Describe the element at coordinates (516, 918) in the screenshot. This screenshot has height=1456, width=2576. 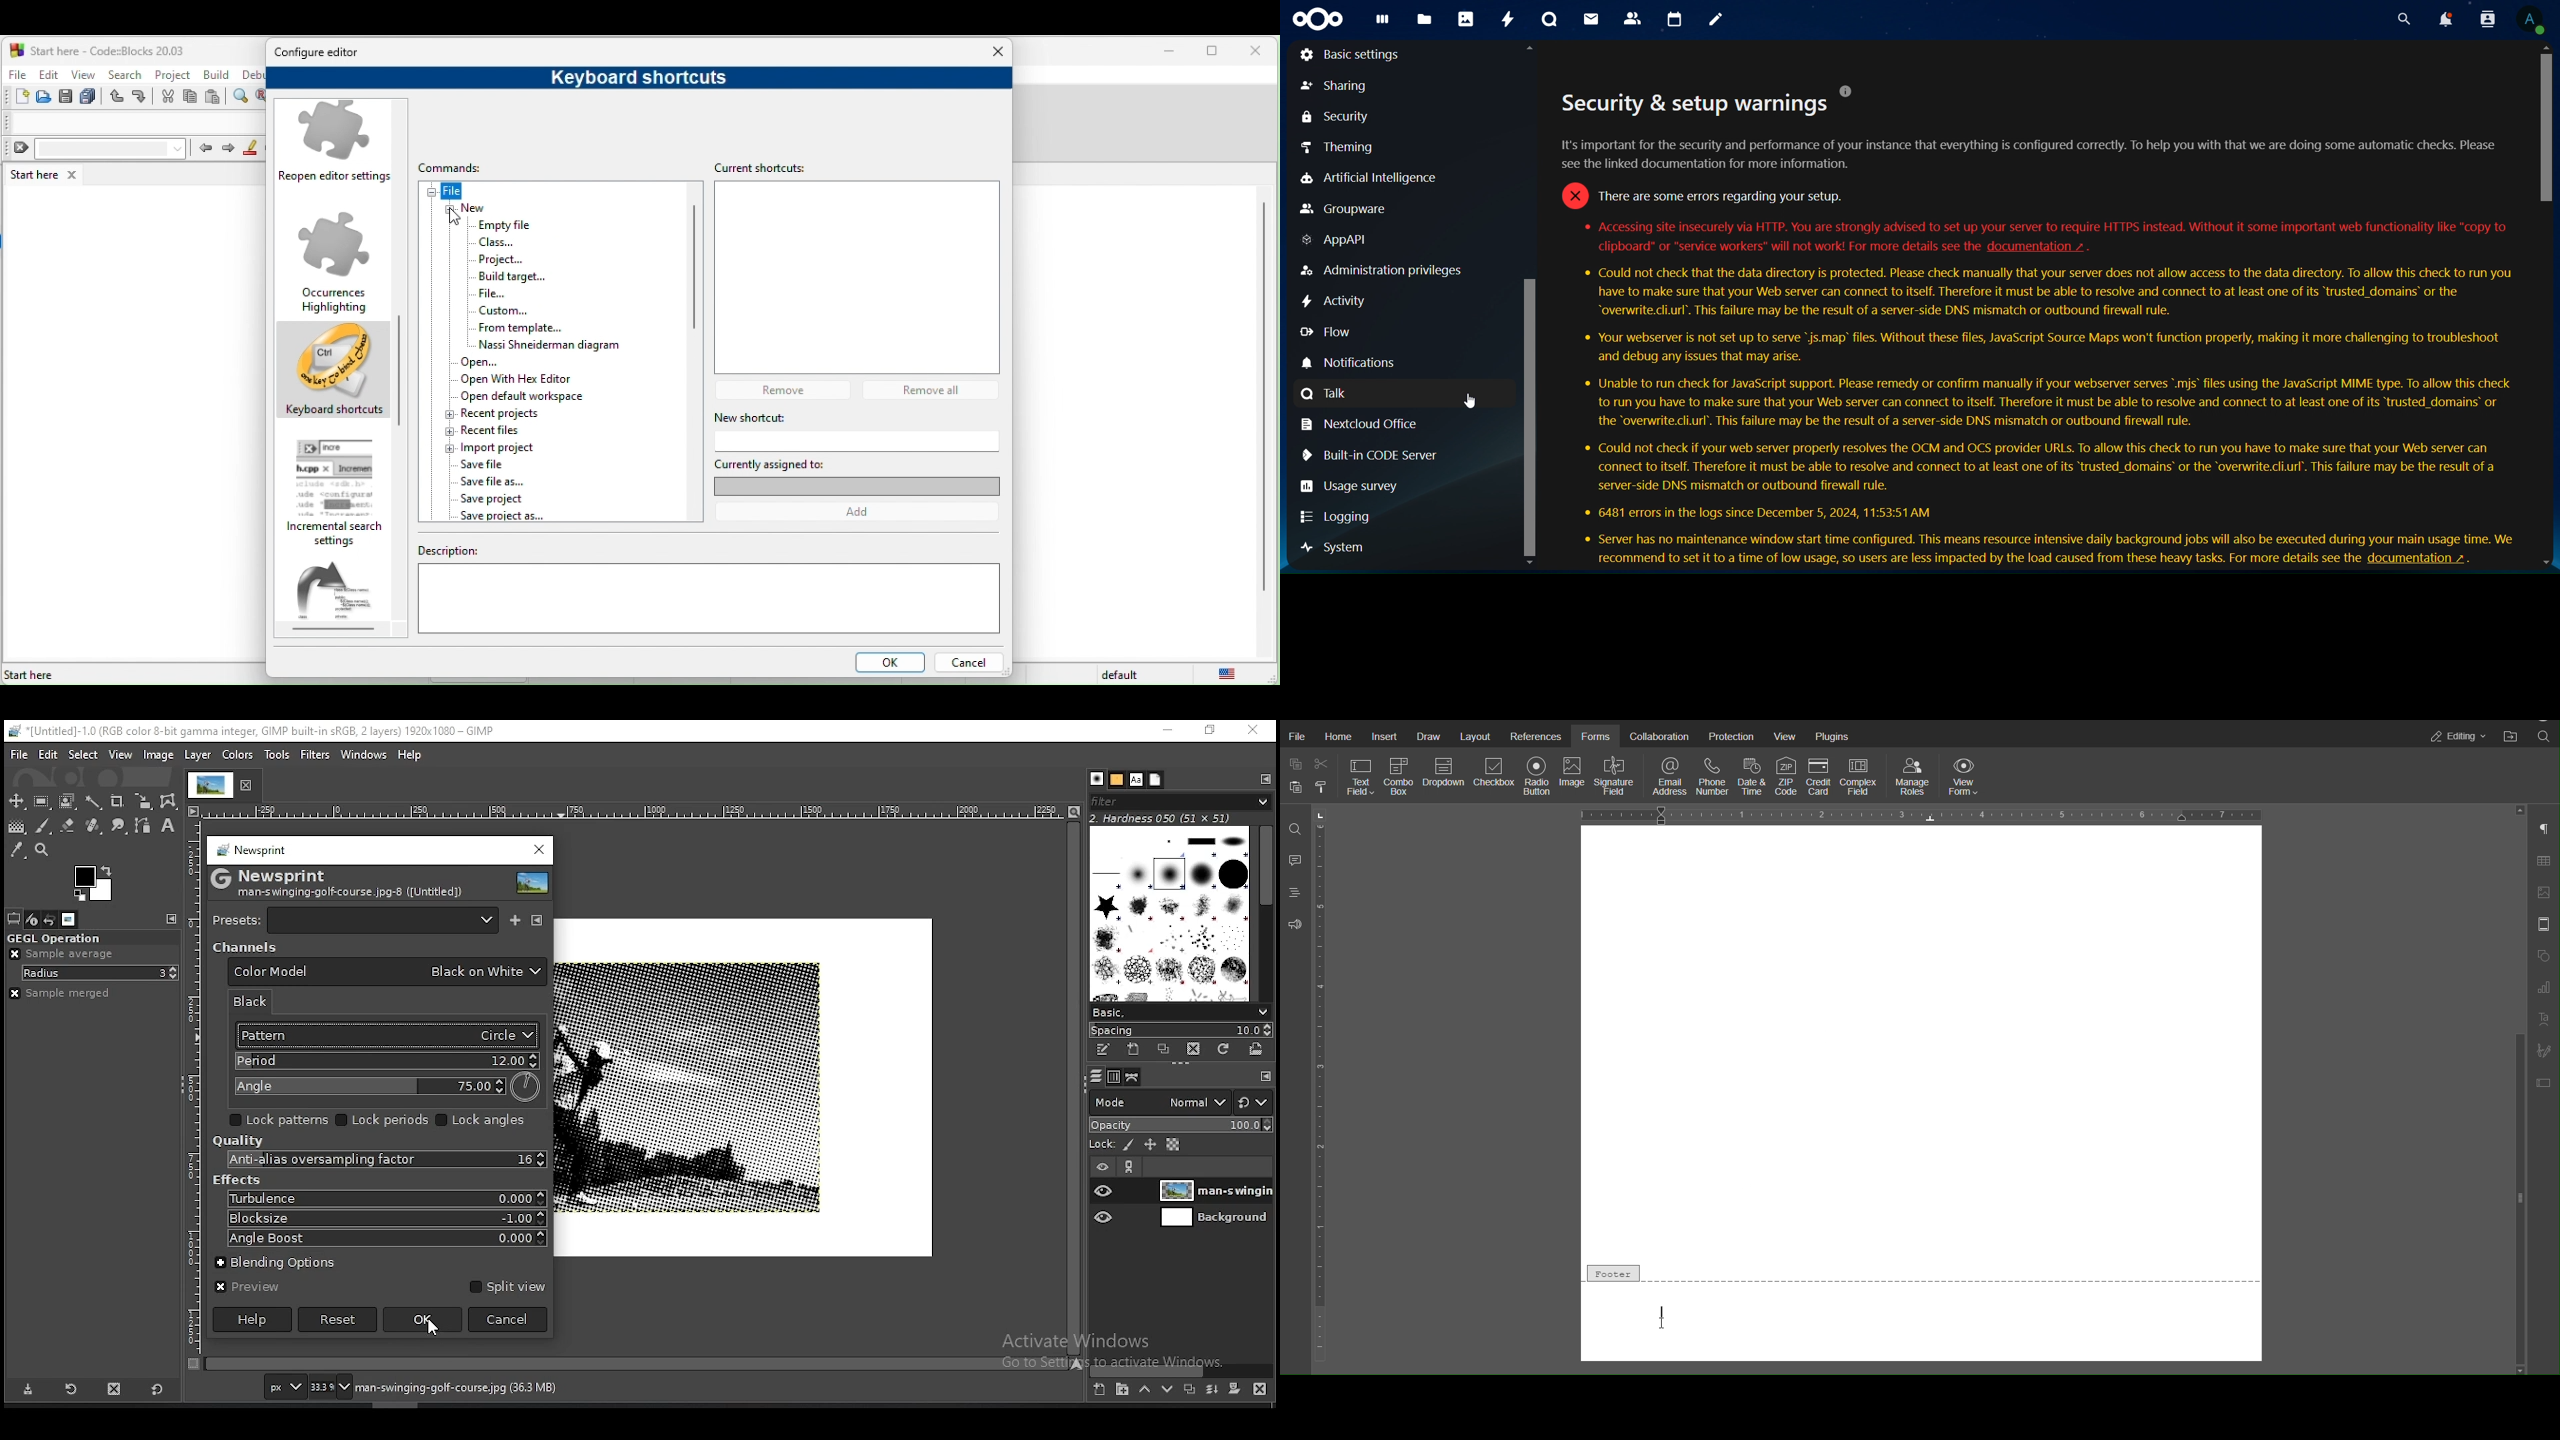
I see `save current as named preset` at that location.